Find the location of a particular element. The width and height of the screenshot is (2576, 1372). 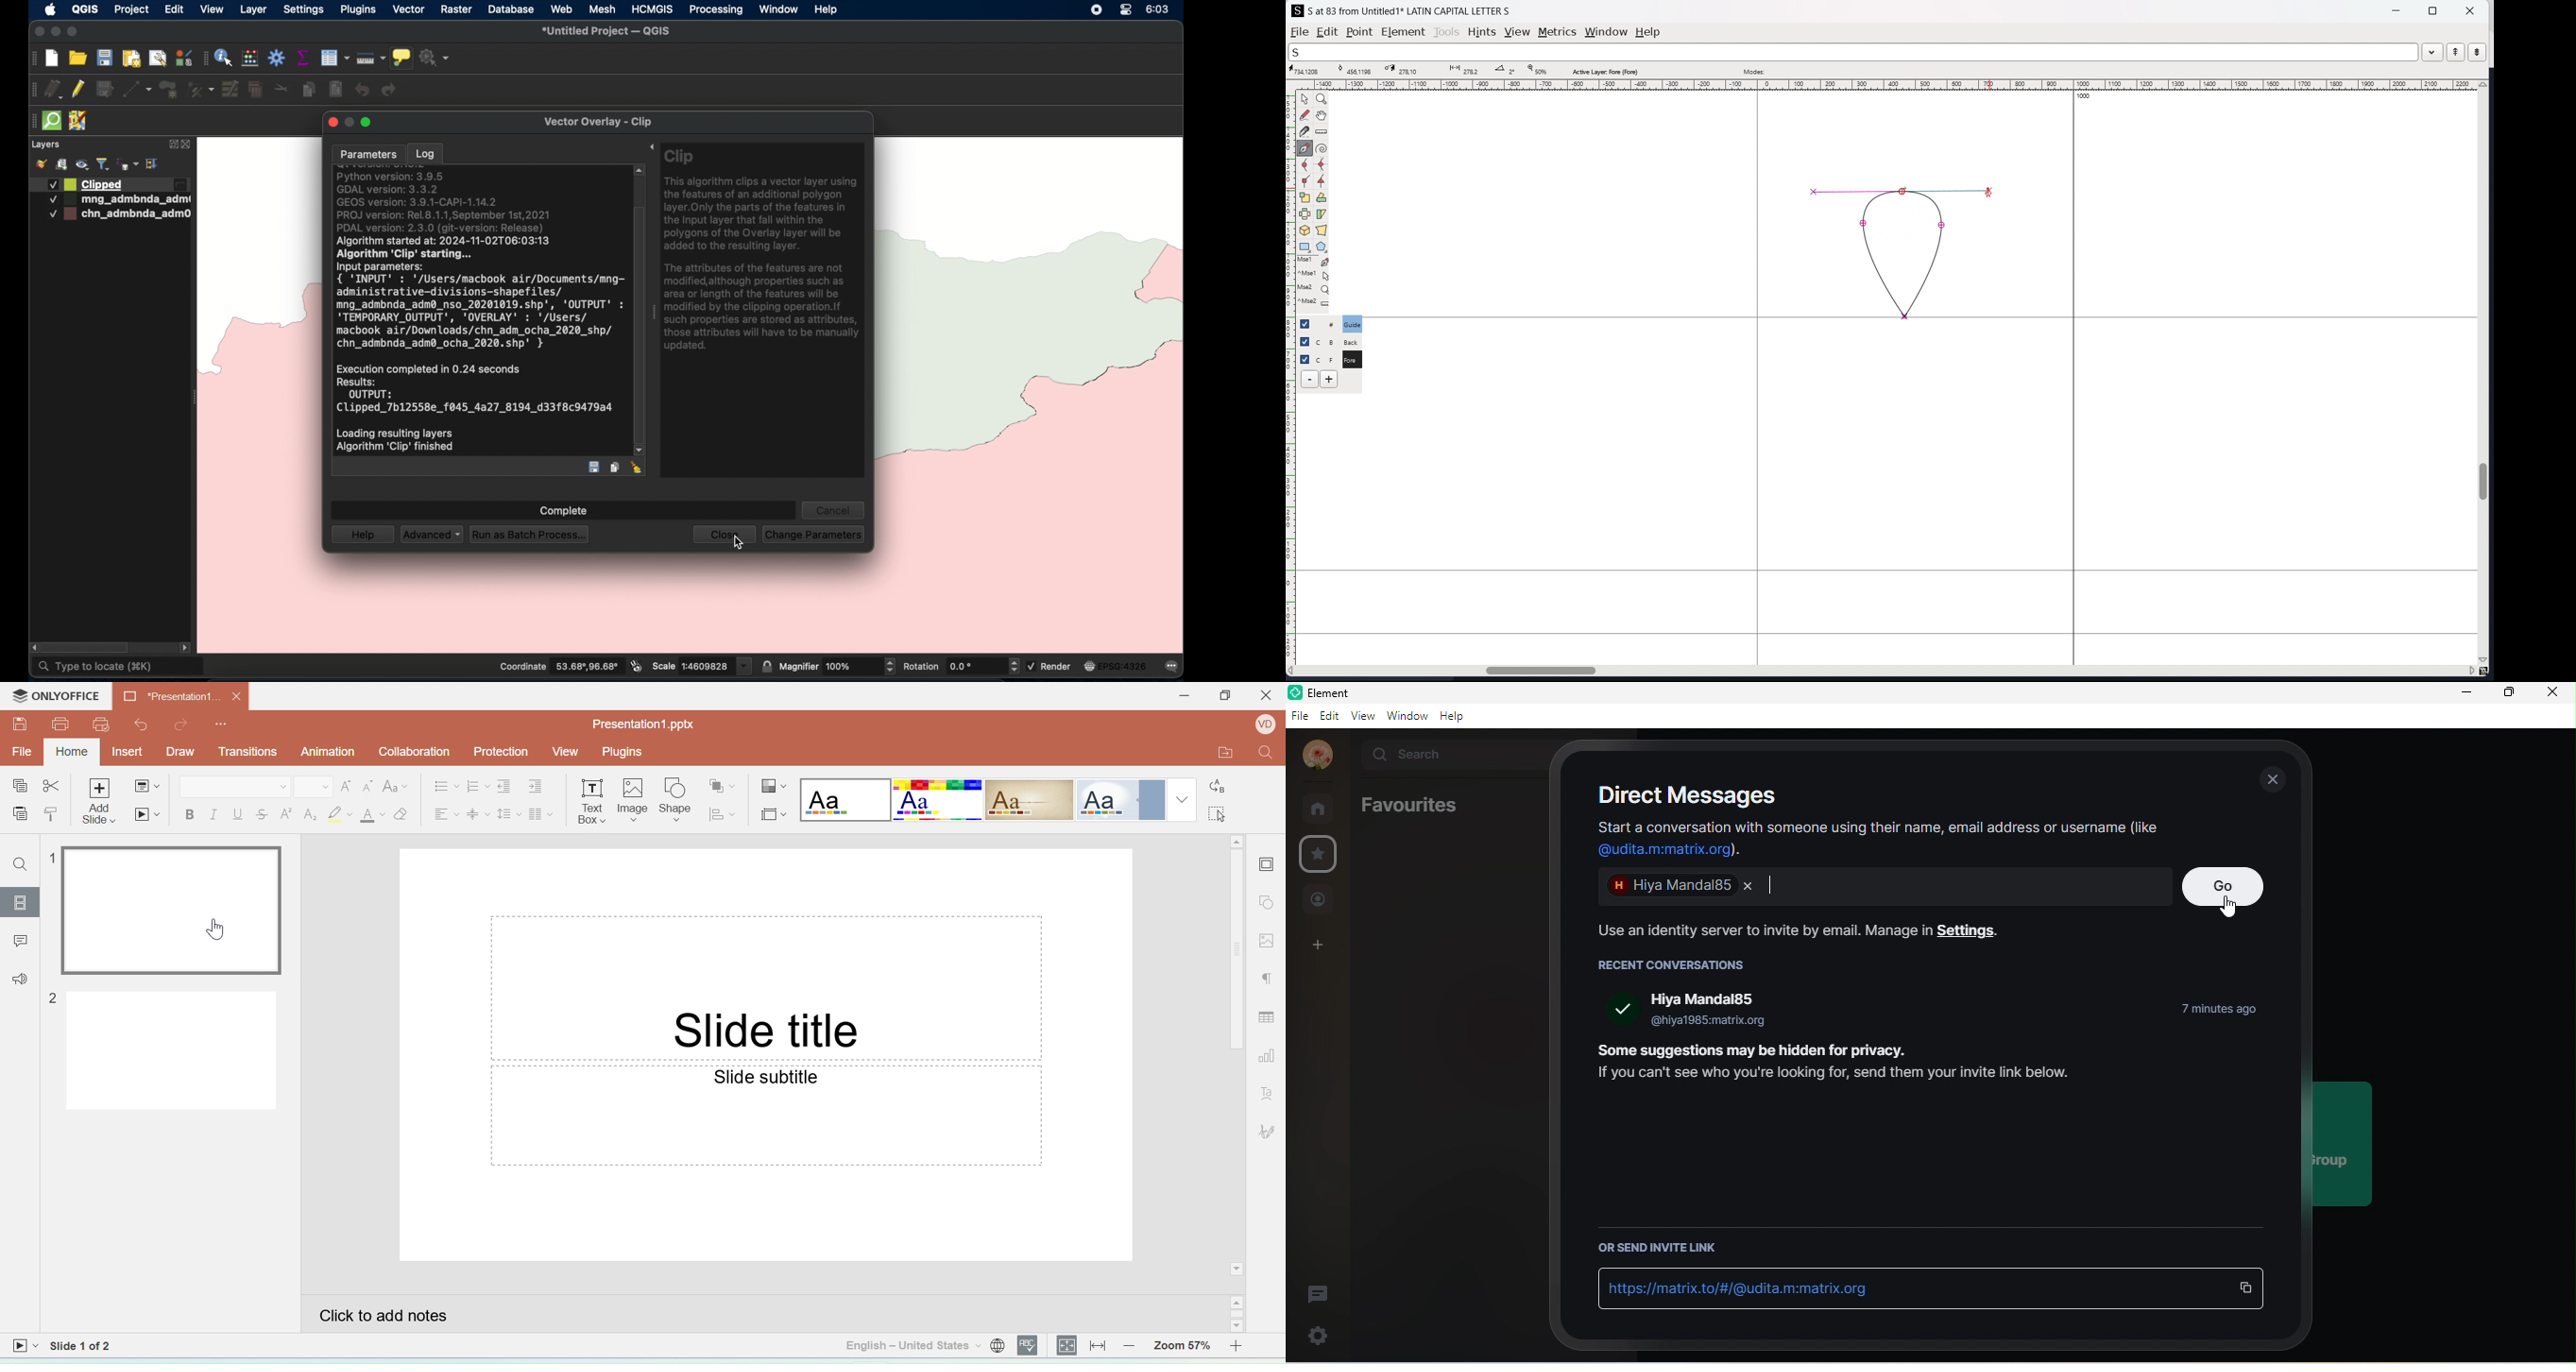

Chart settings is located at coordinates (1271, 1057).